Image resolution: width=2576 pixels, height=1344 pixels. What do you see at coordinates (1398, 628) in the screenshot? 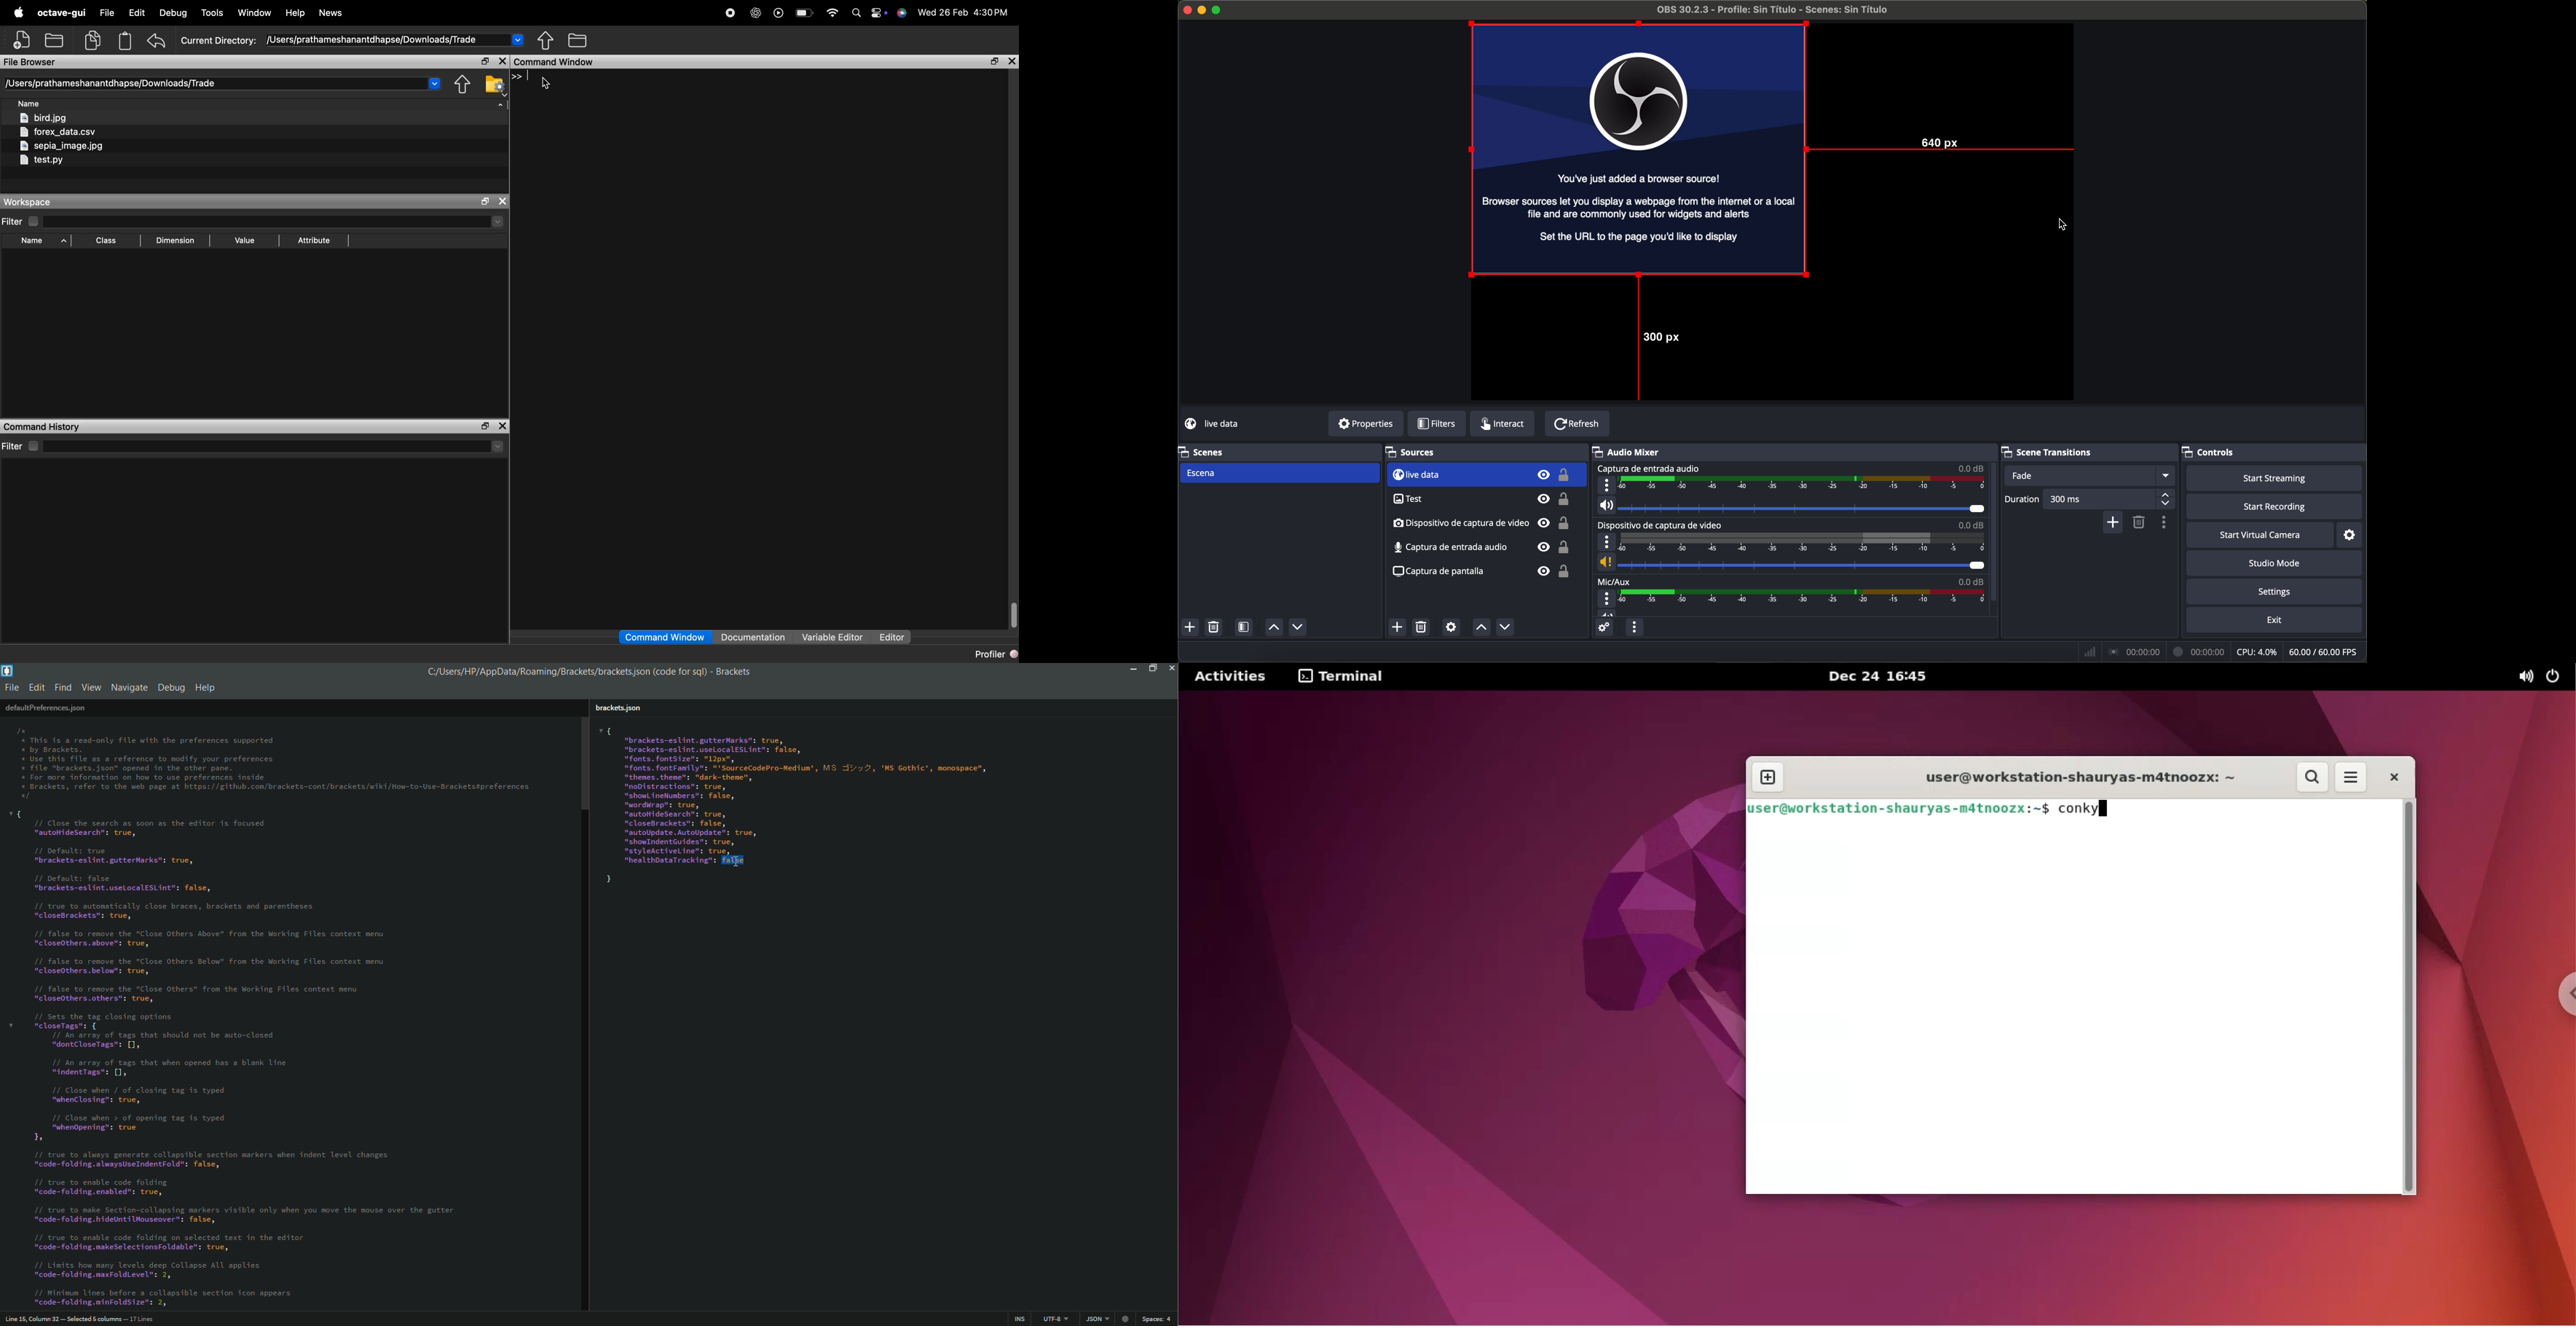
I see `click on add source` at bounding box center [1398, 628].